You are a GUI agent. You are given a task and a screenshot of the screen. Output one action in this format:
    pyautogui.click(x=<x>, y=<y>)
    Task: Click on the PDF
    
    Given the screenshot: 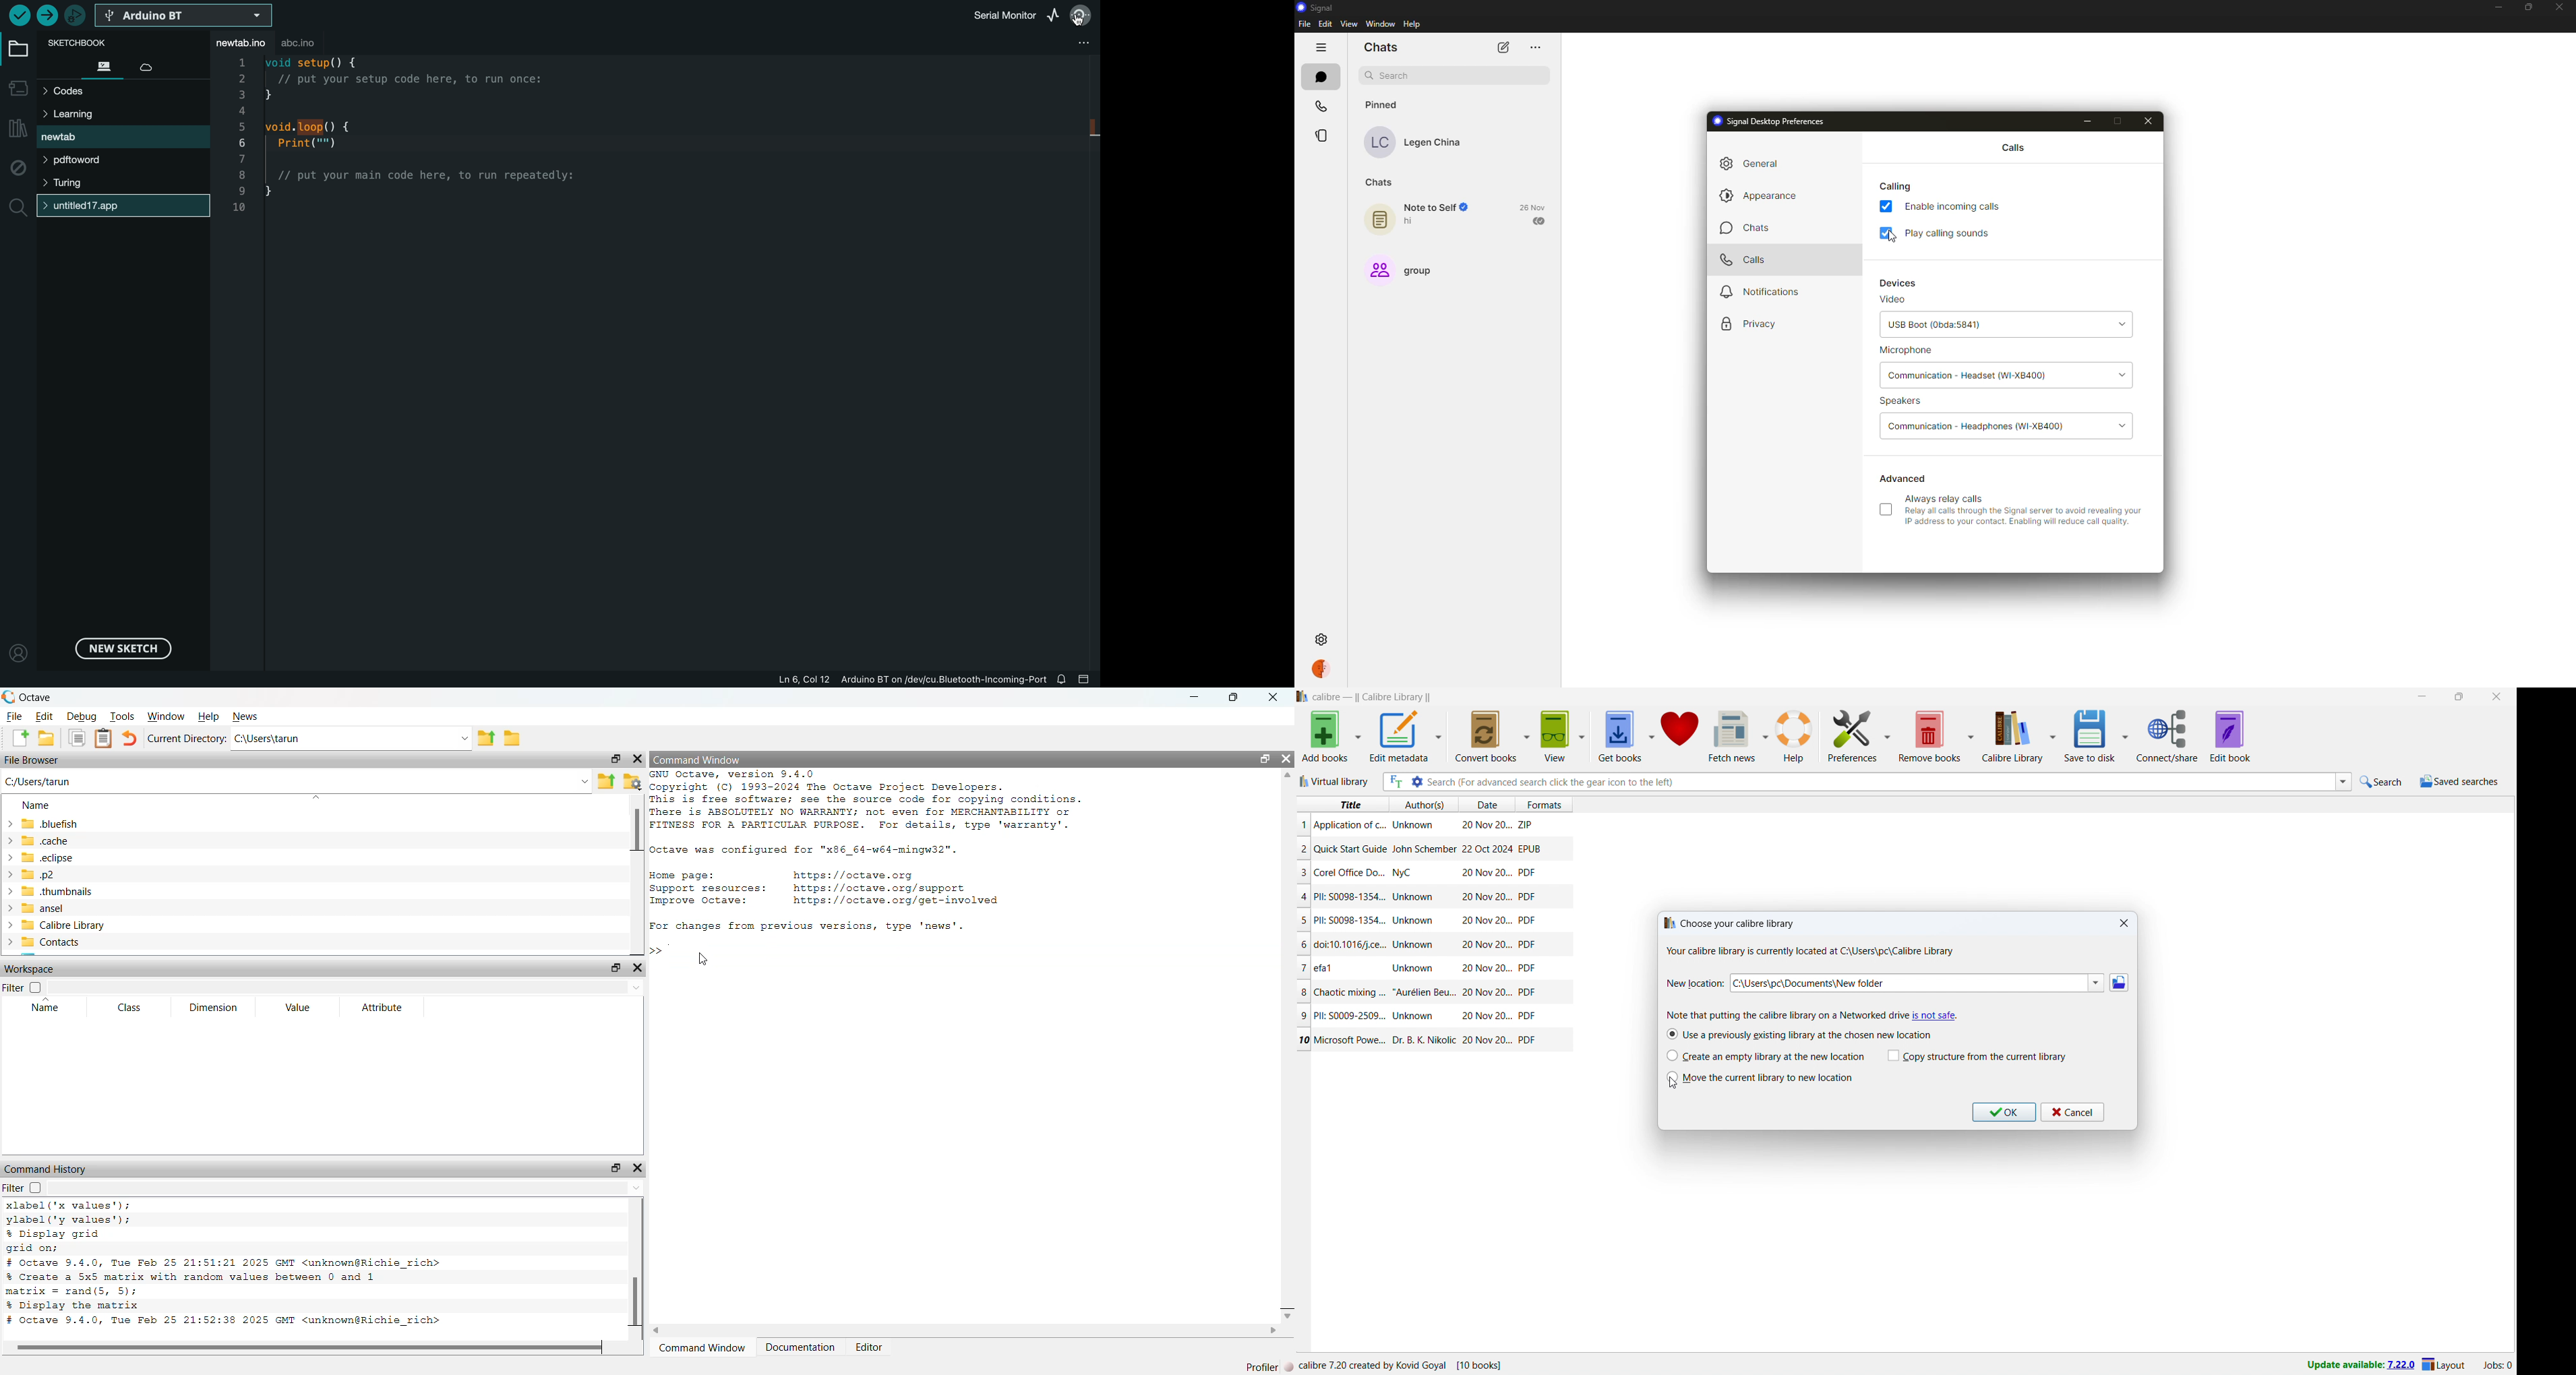 What is the action you would take?
    pyautogui.click(x=1527, y=968)
    